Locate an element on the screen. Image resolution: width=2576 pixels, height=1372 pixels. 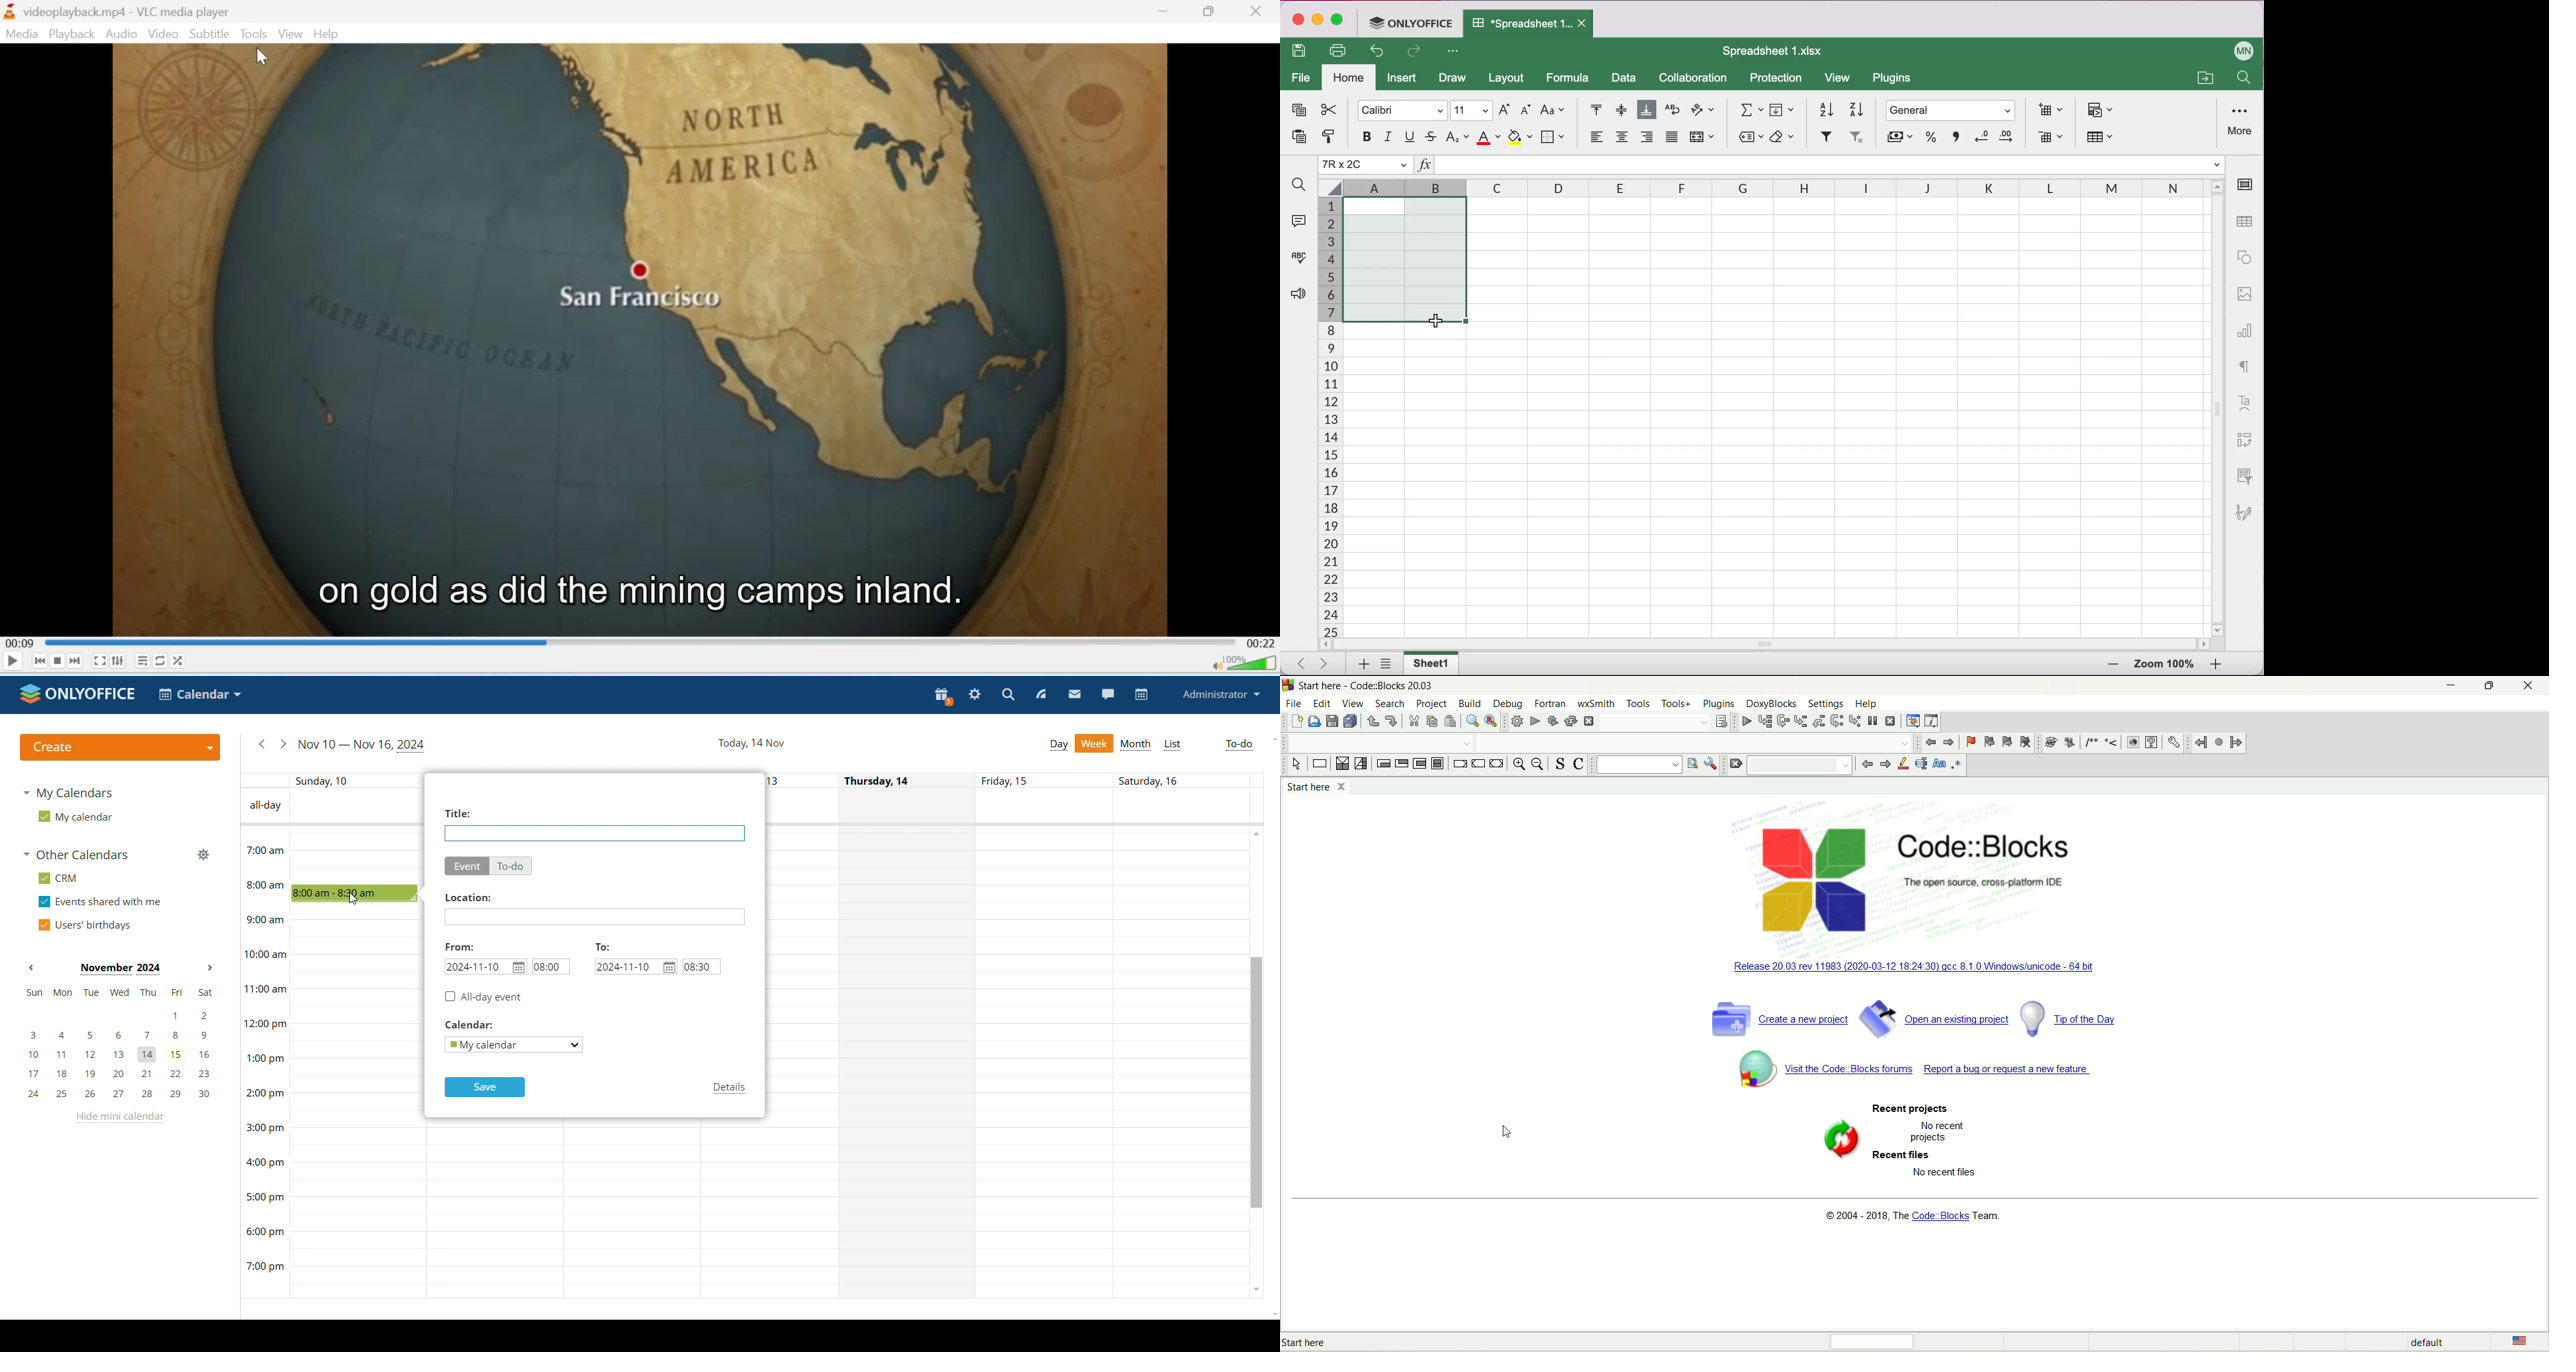
regex is located at coordinates (1957, 766).